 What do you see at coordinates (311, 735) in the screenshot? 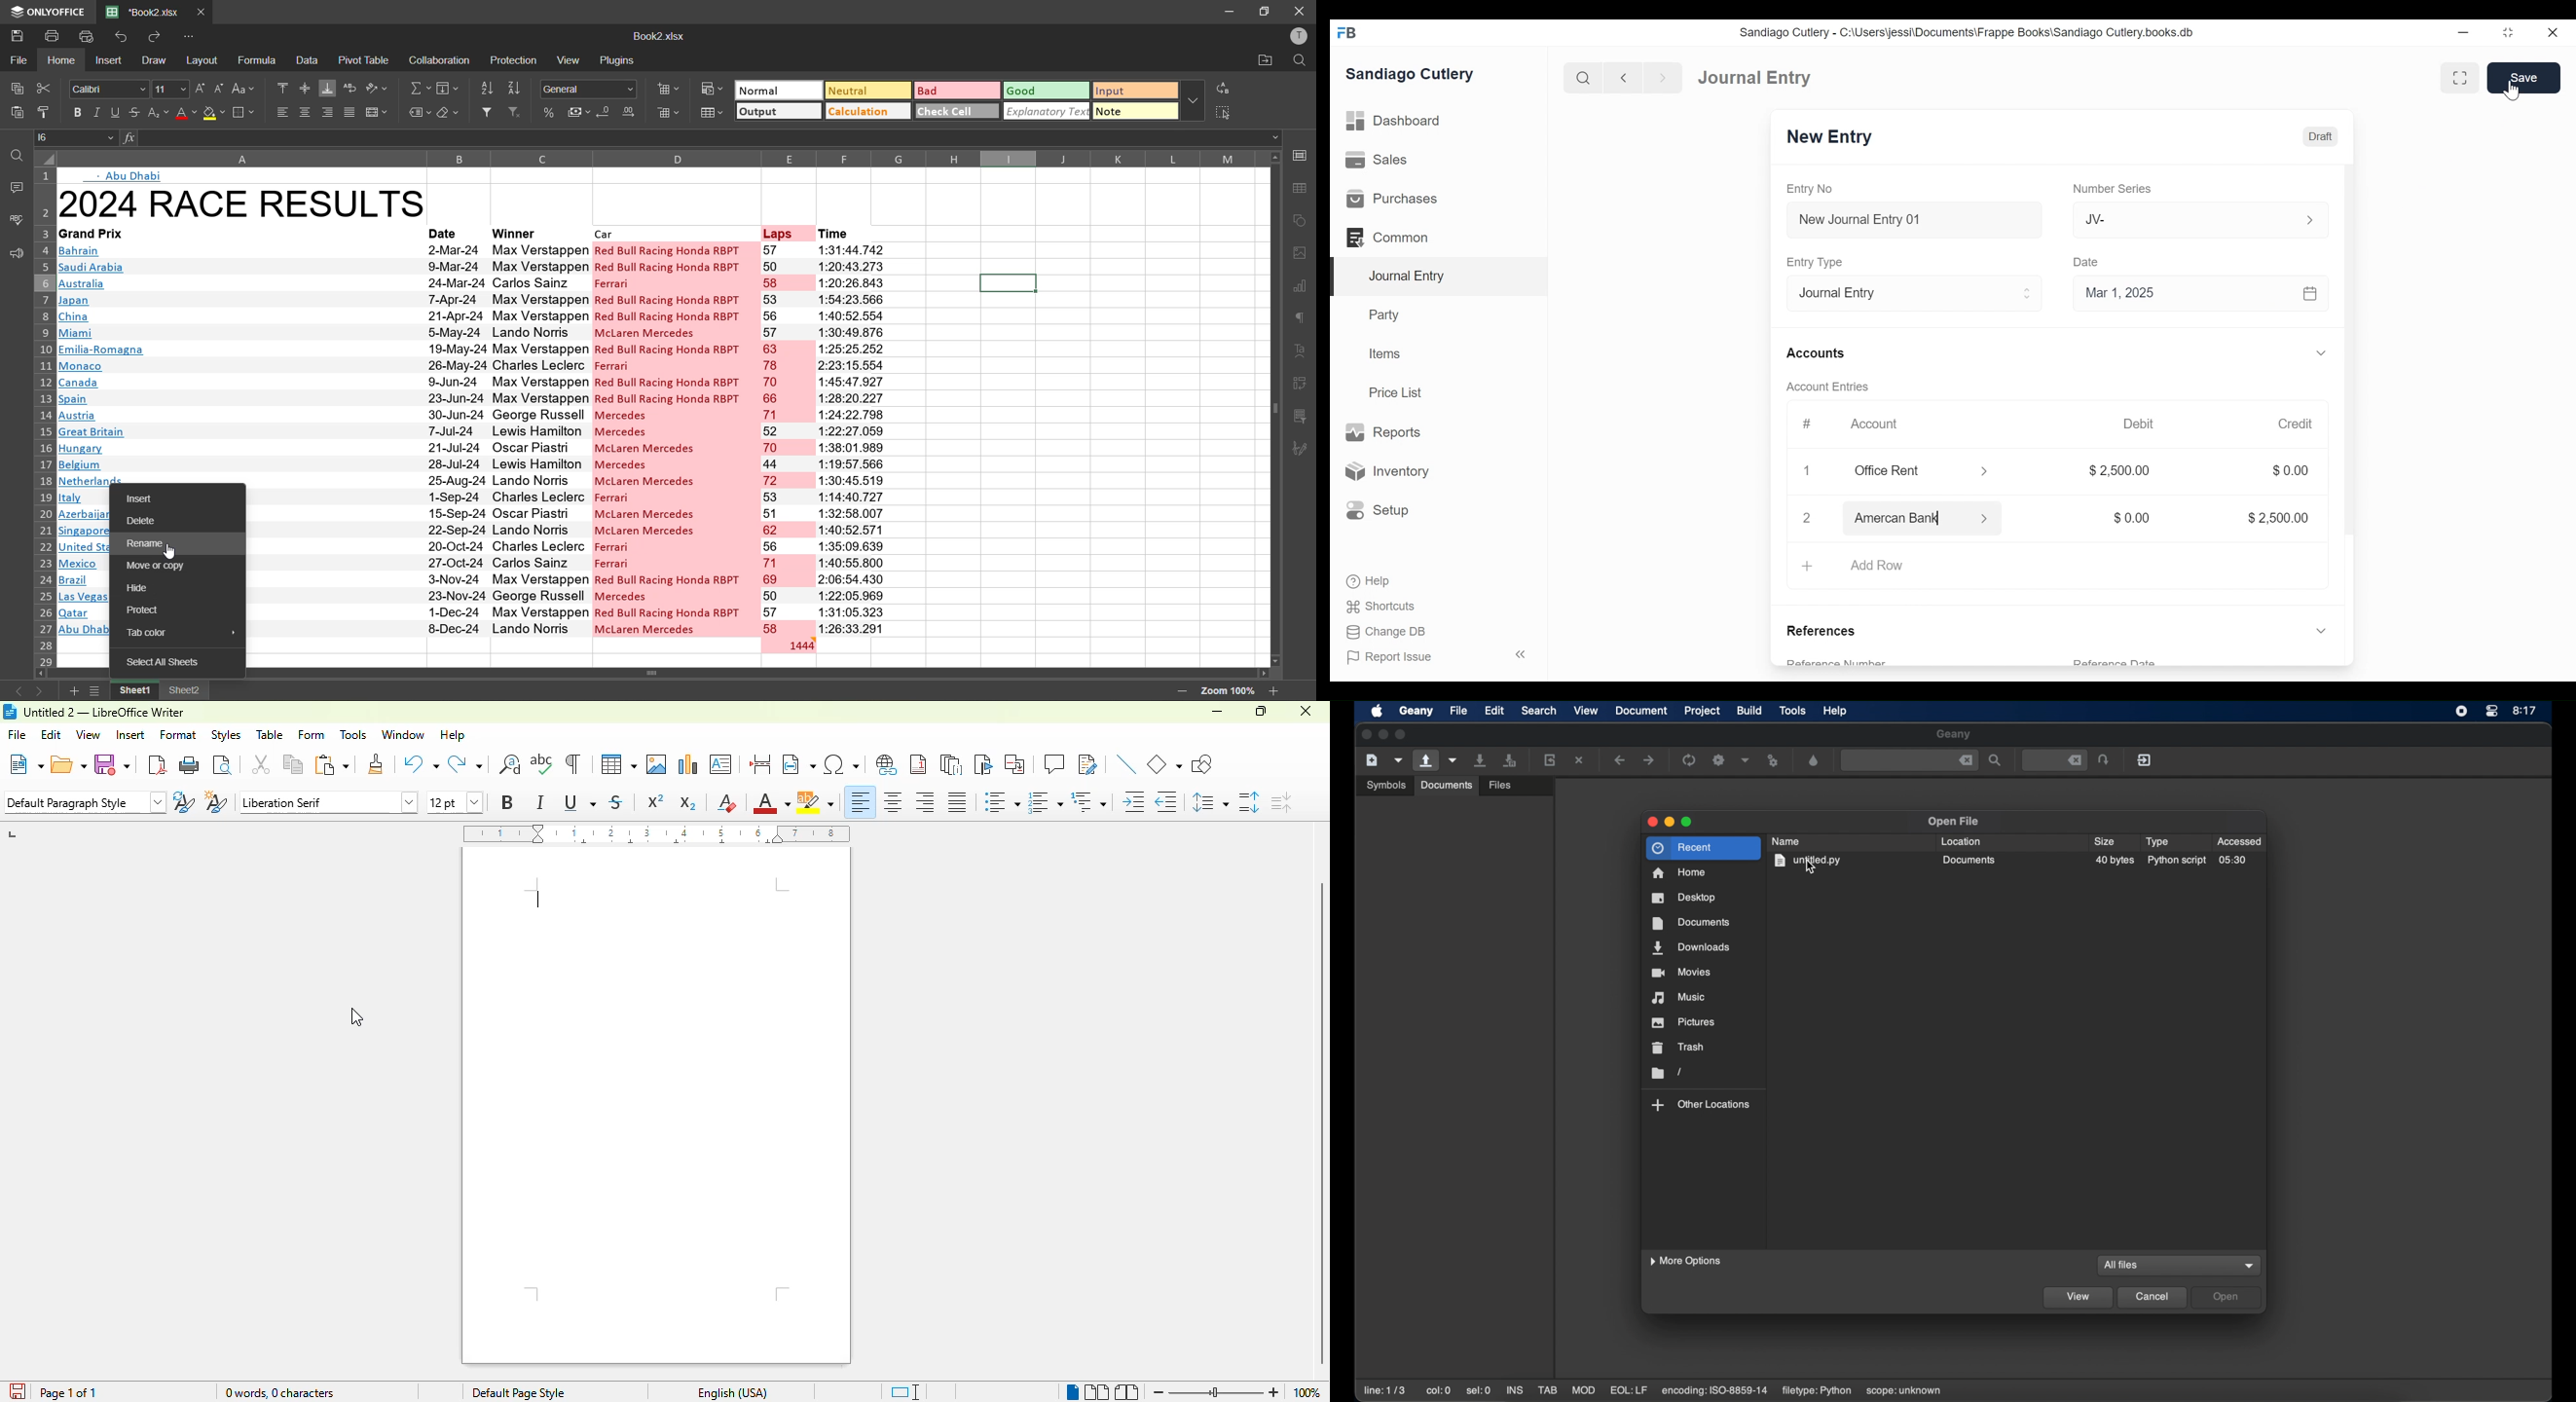
I see `form` at bounding box center [311, 735].